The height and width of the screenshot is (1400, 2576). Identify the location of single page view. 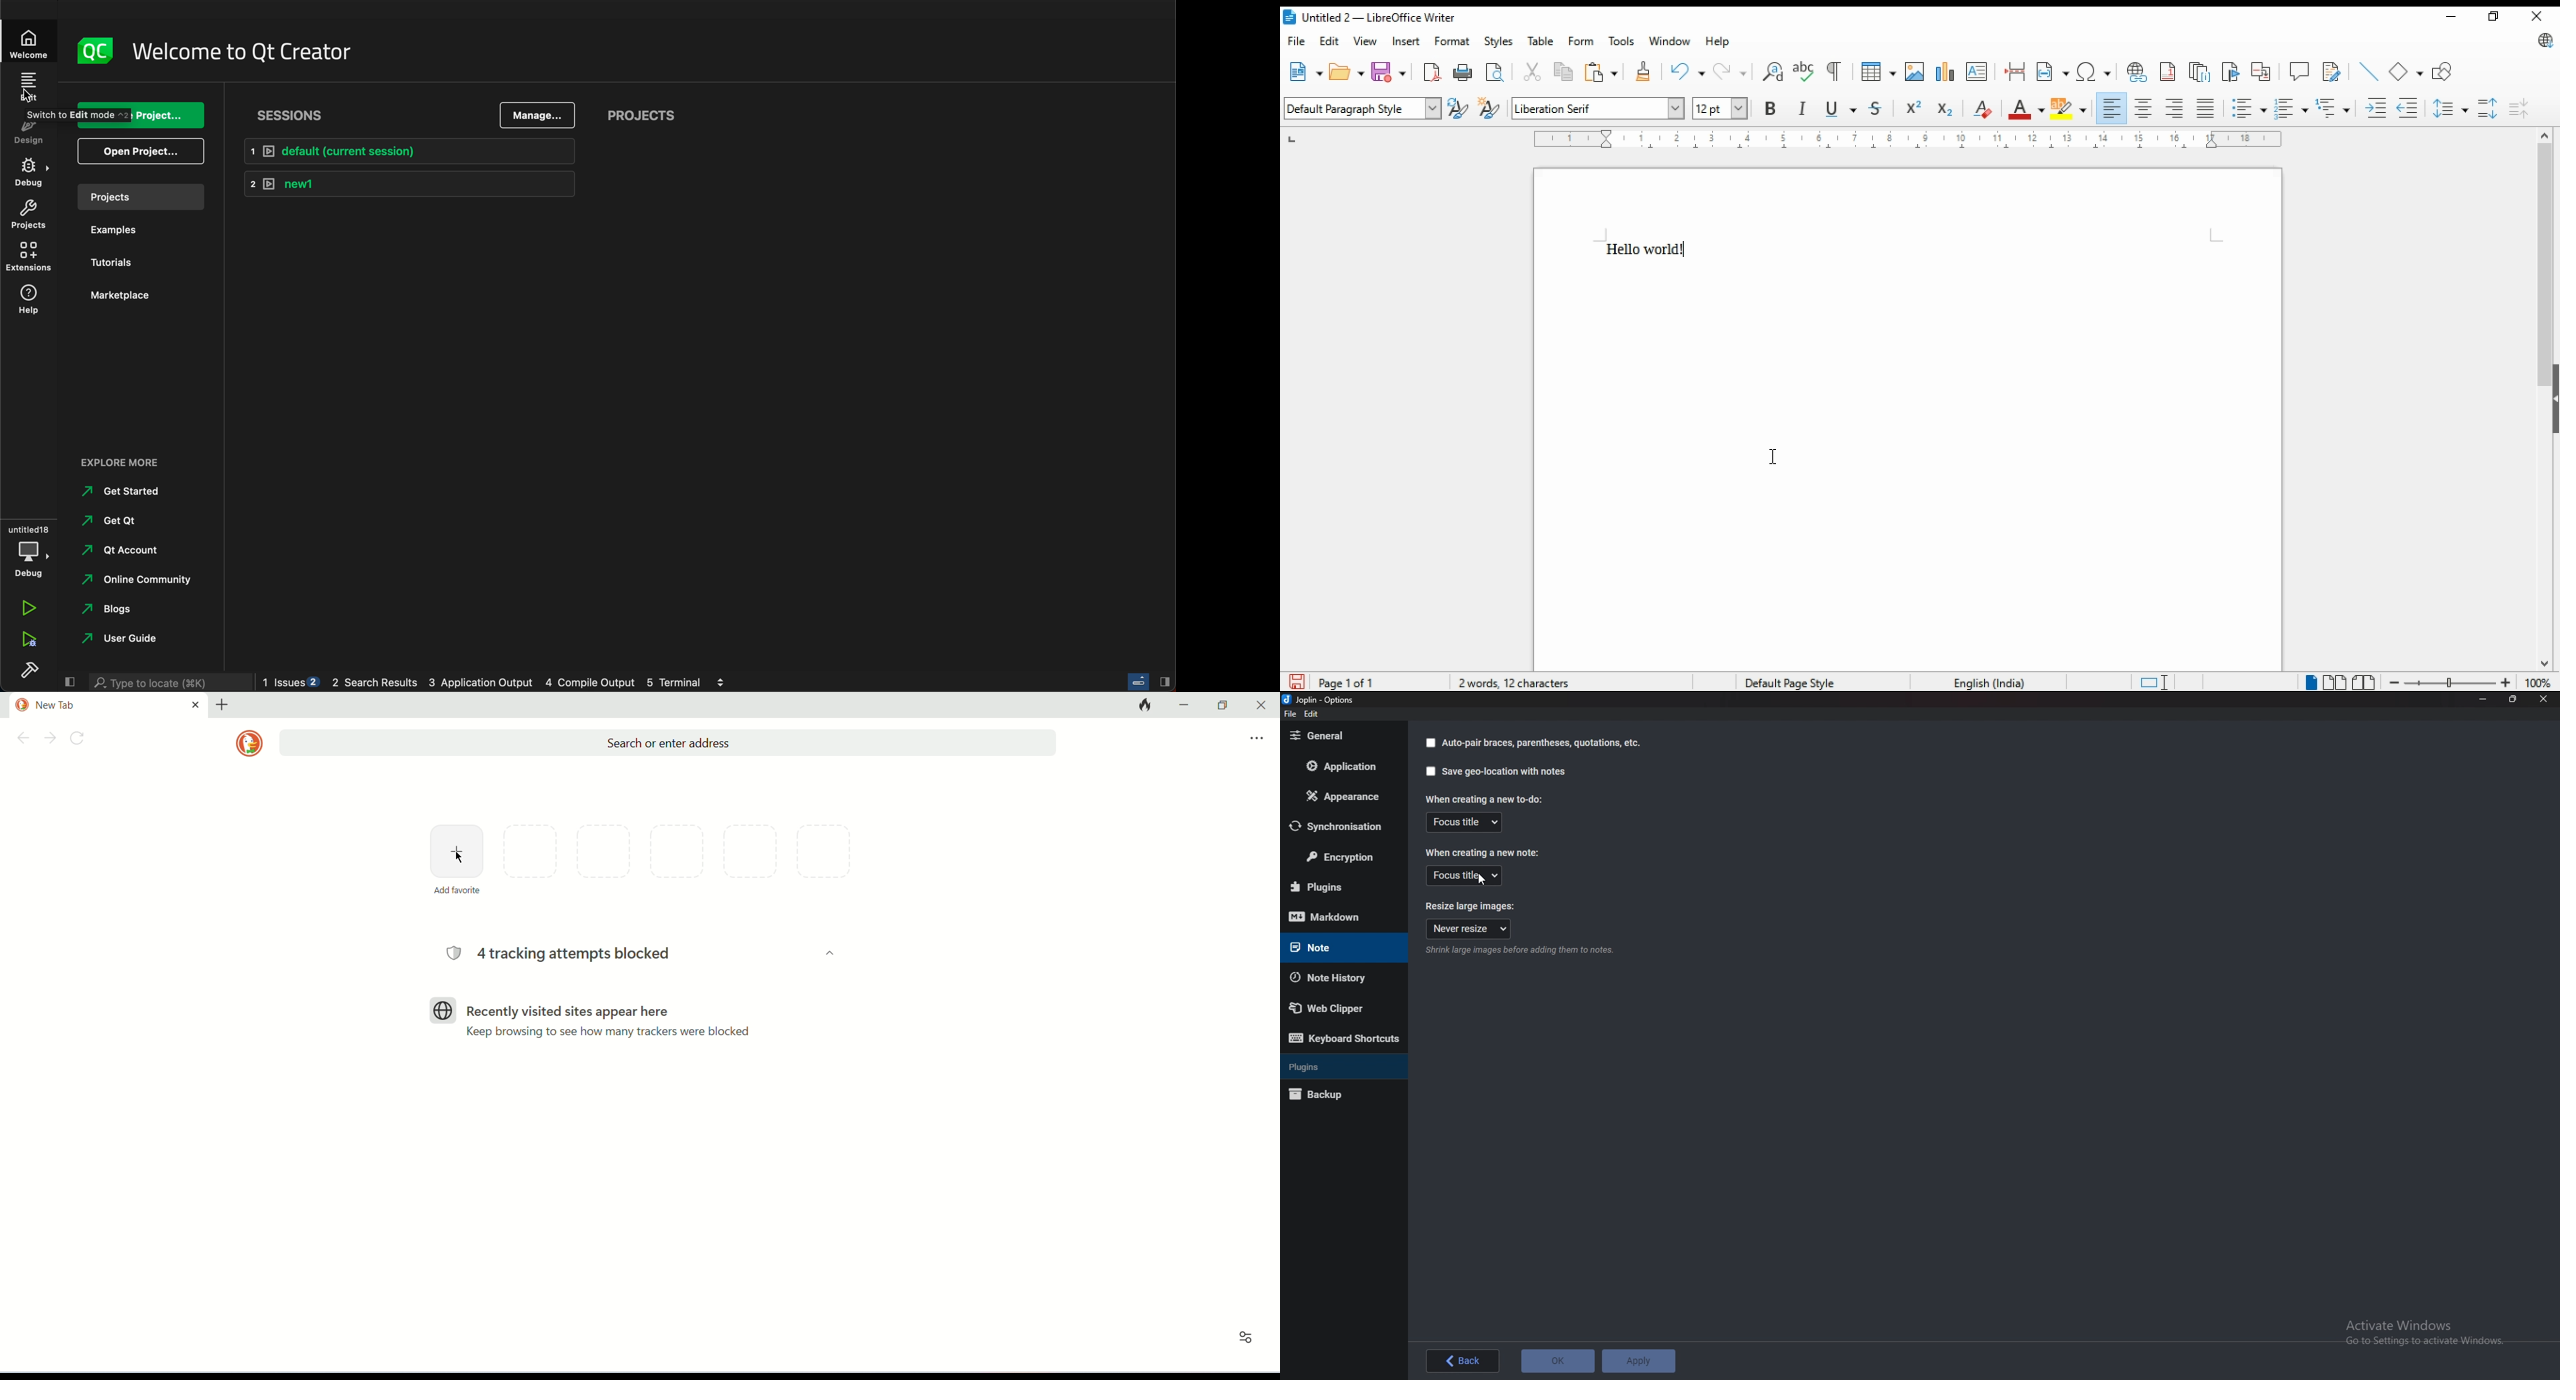
(2310, 683).